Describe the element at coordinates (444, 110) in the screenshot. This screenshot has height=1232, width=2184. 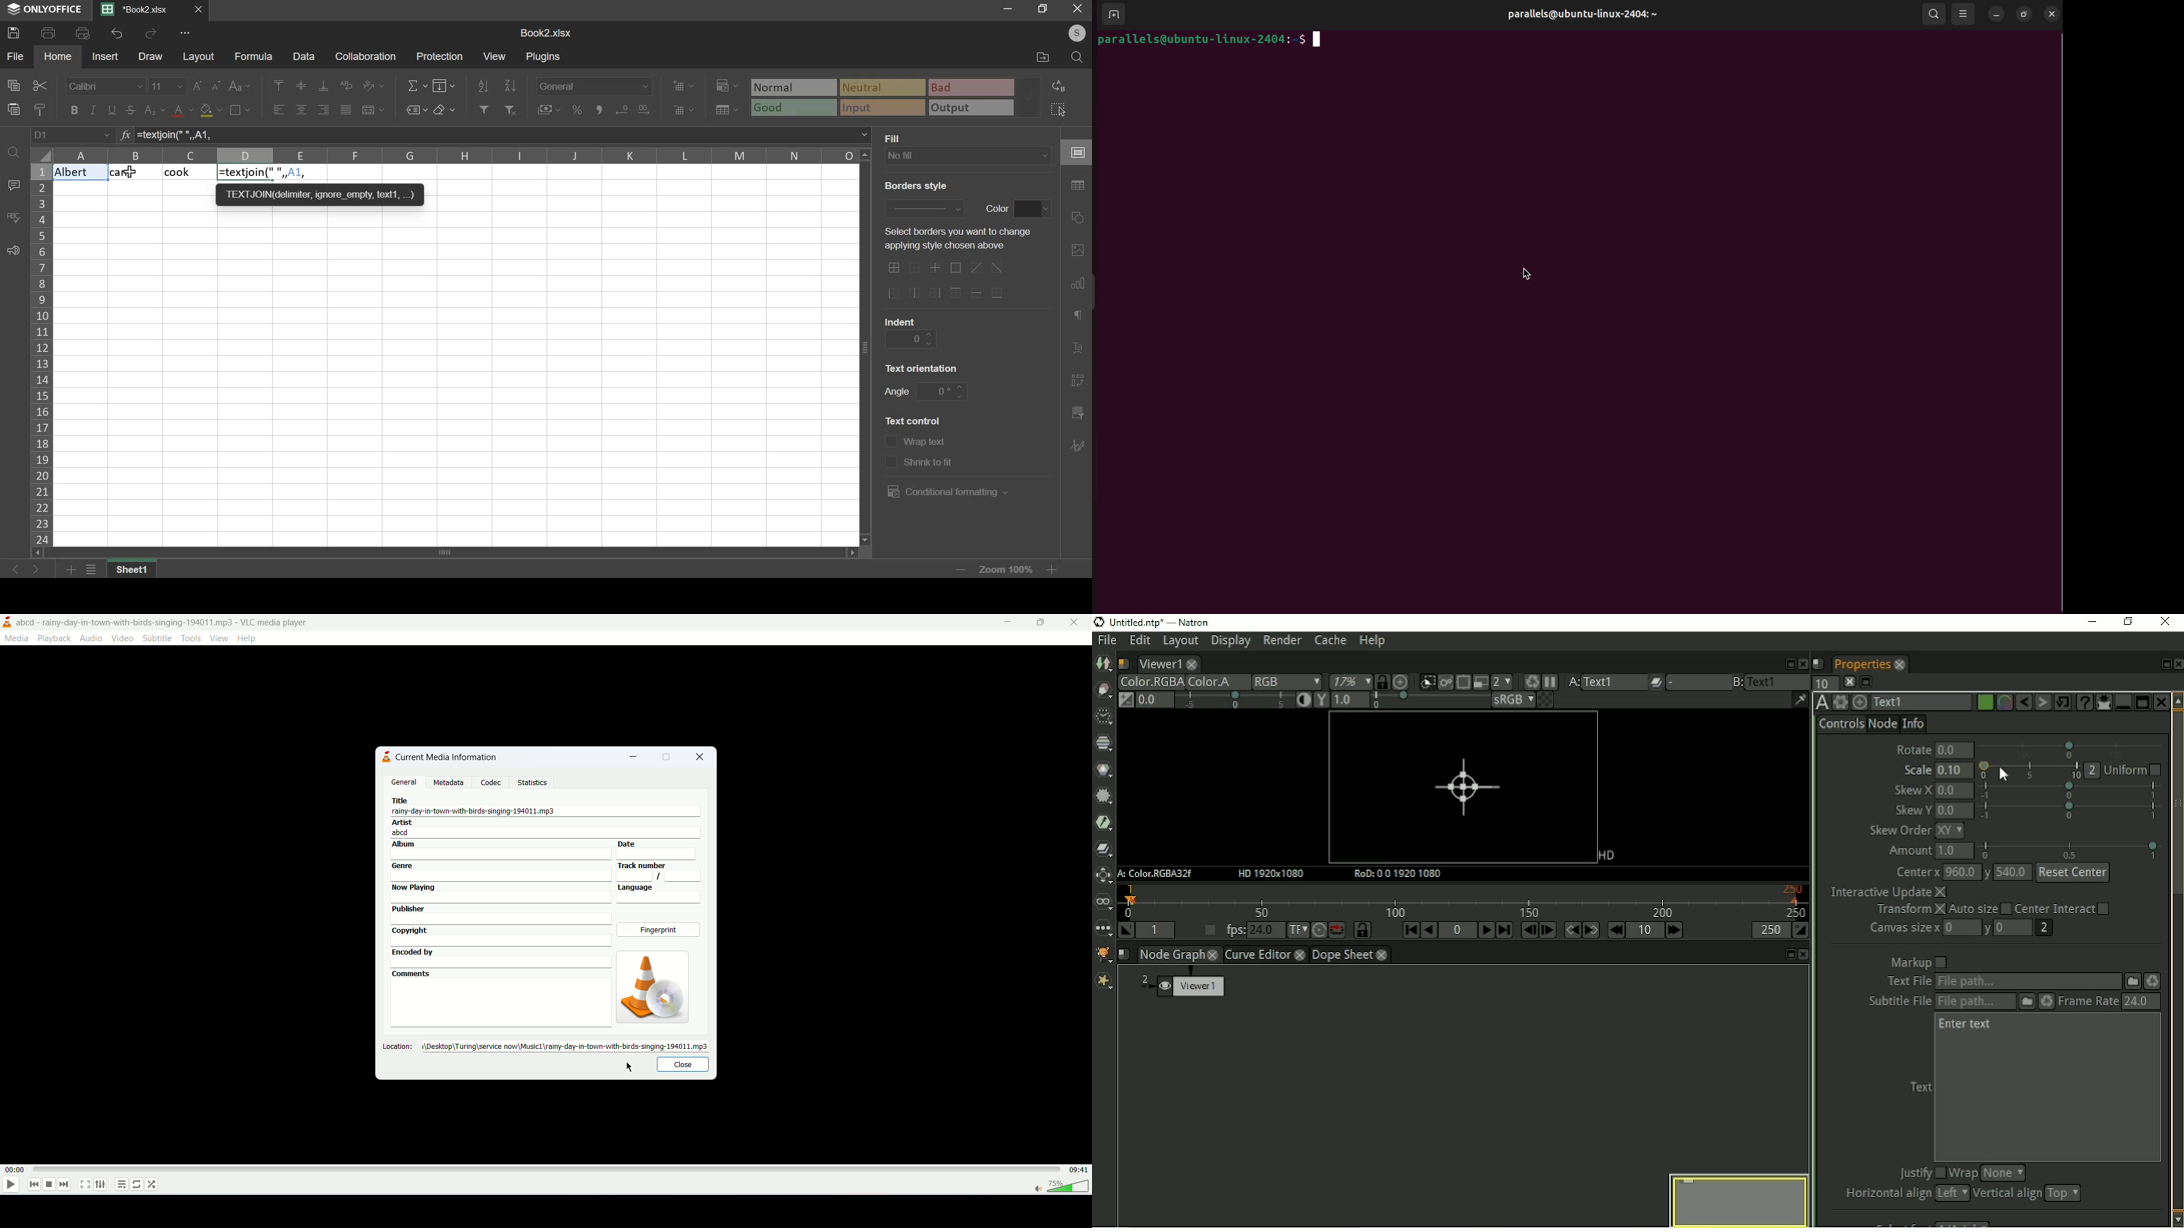
I see `clear` at that location.